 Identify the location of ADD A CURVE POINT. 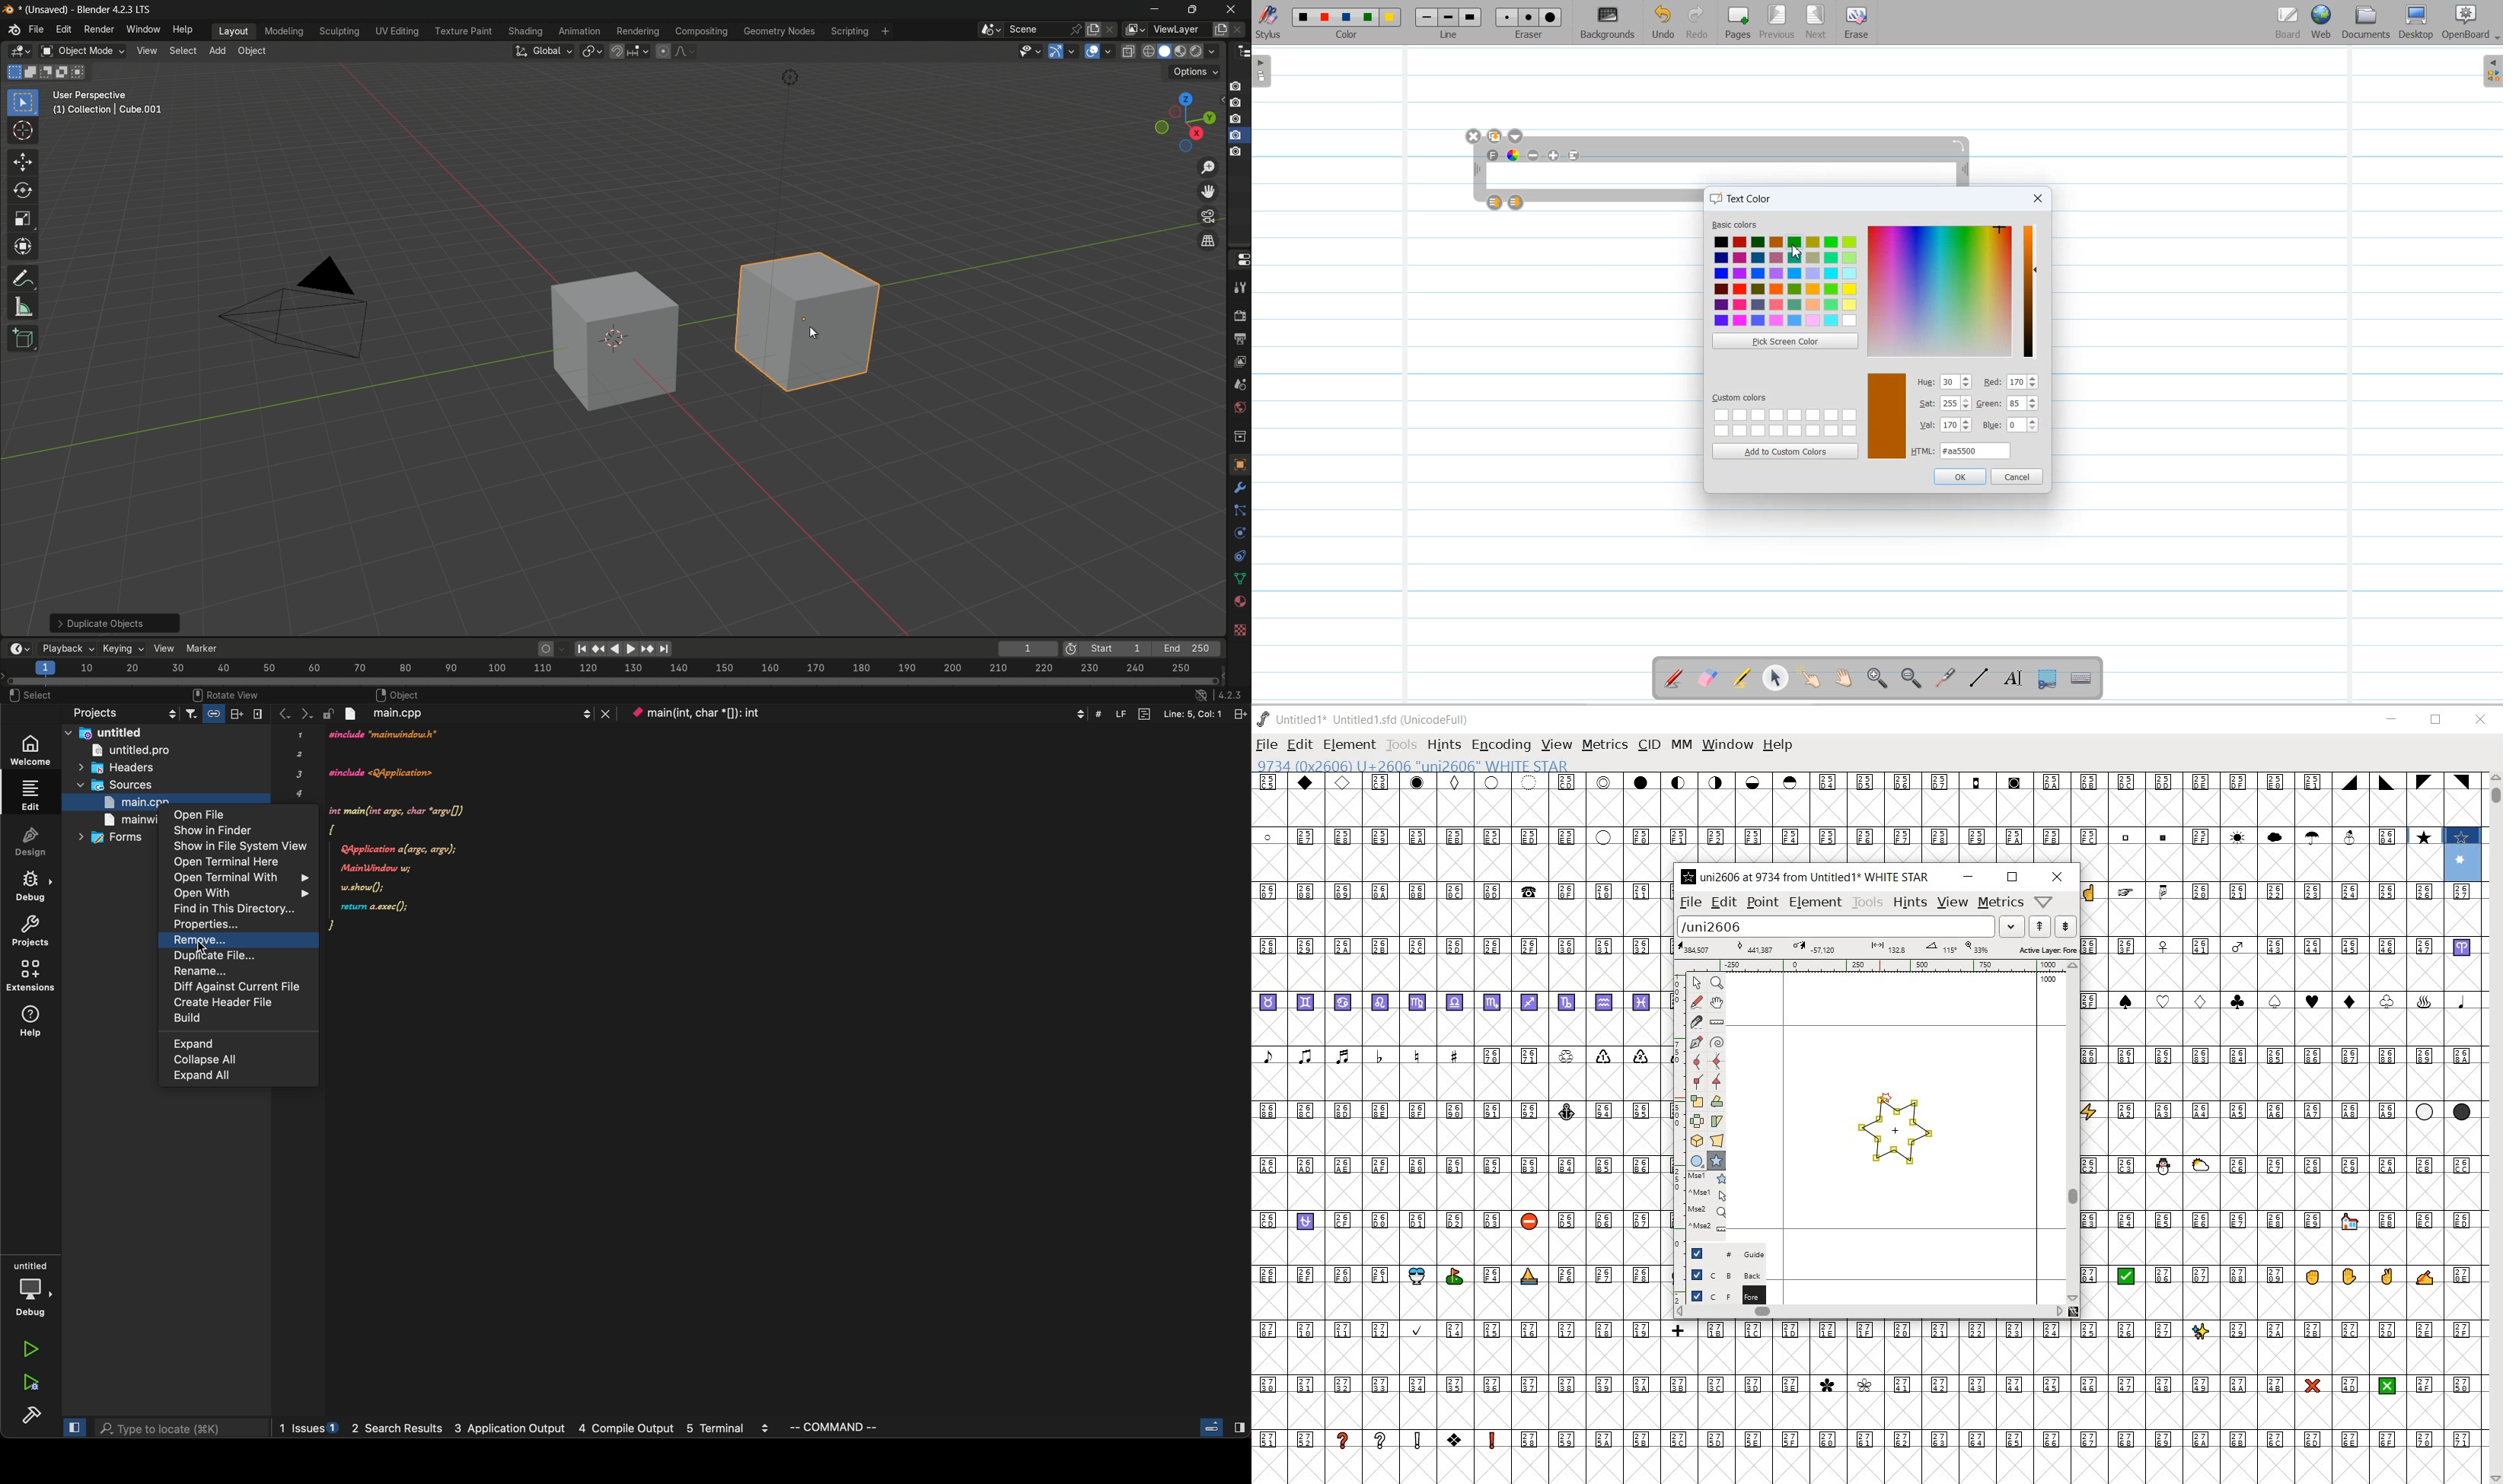
(1699, 1062).